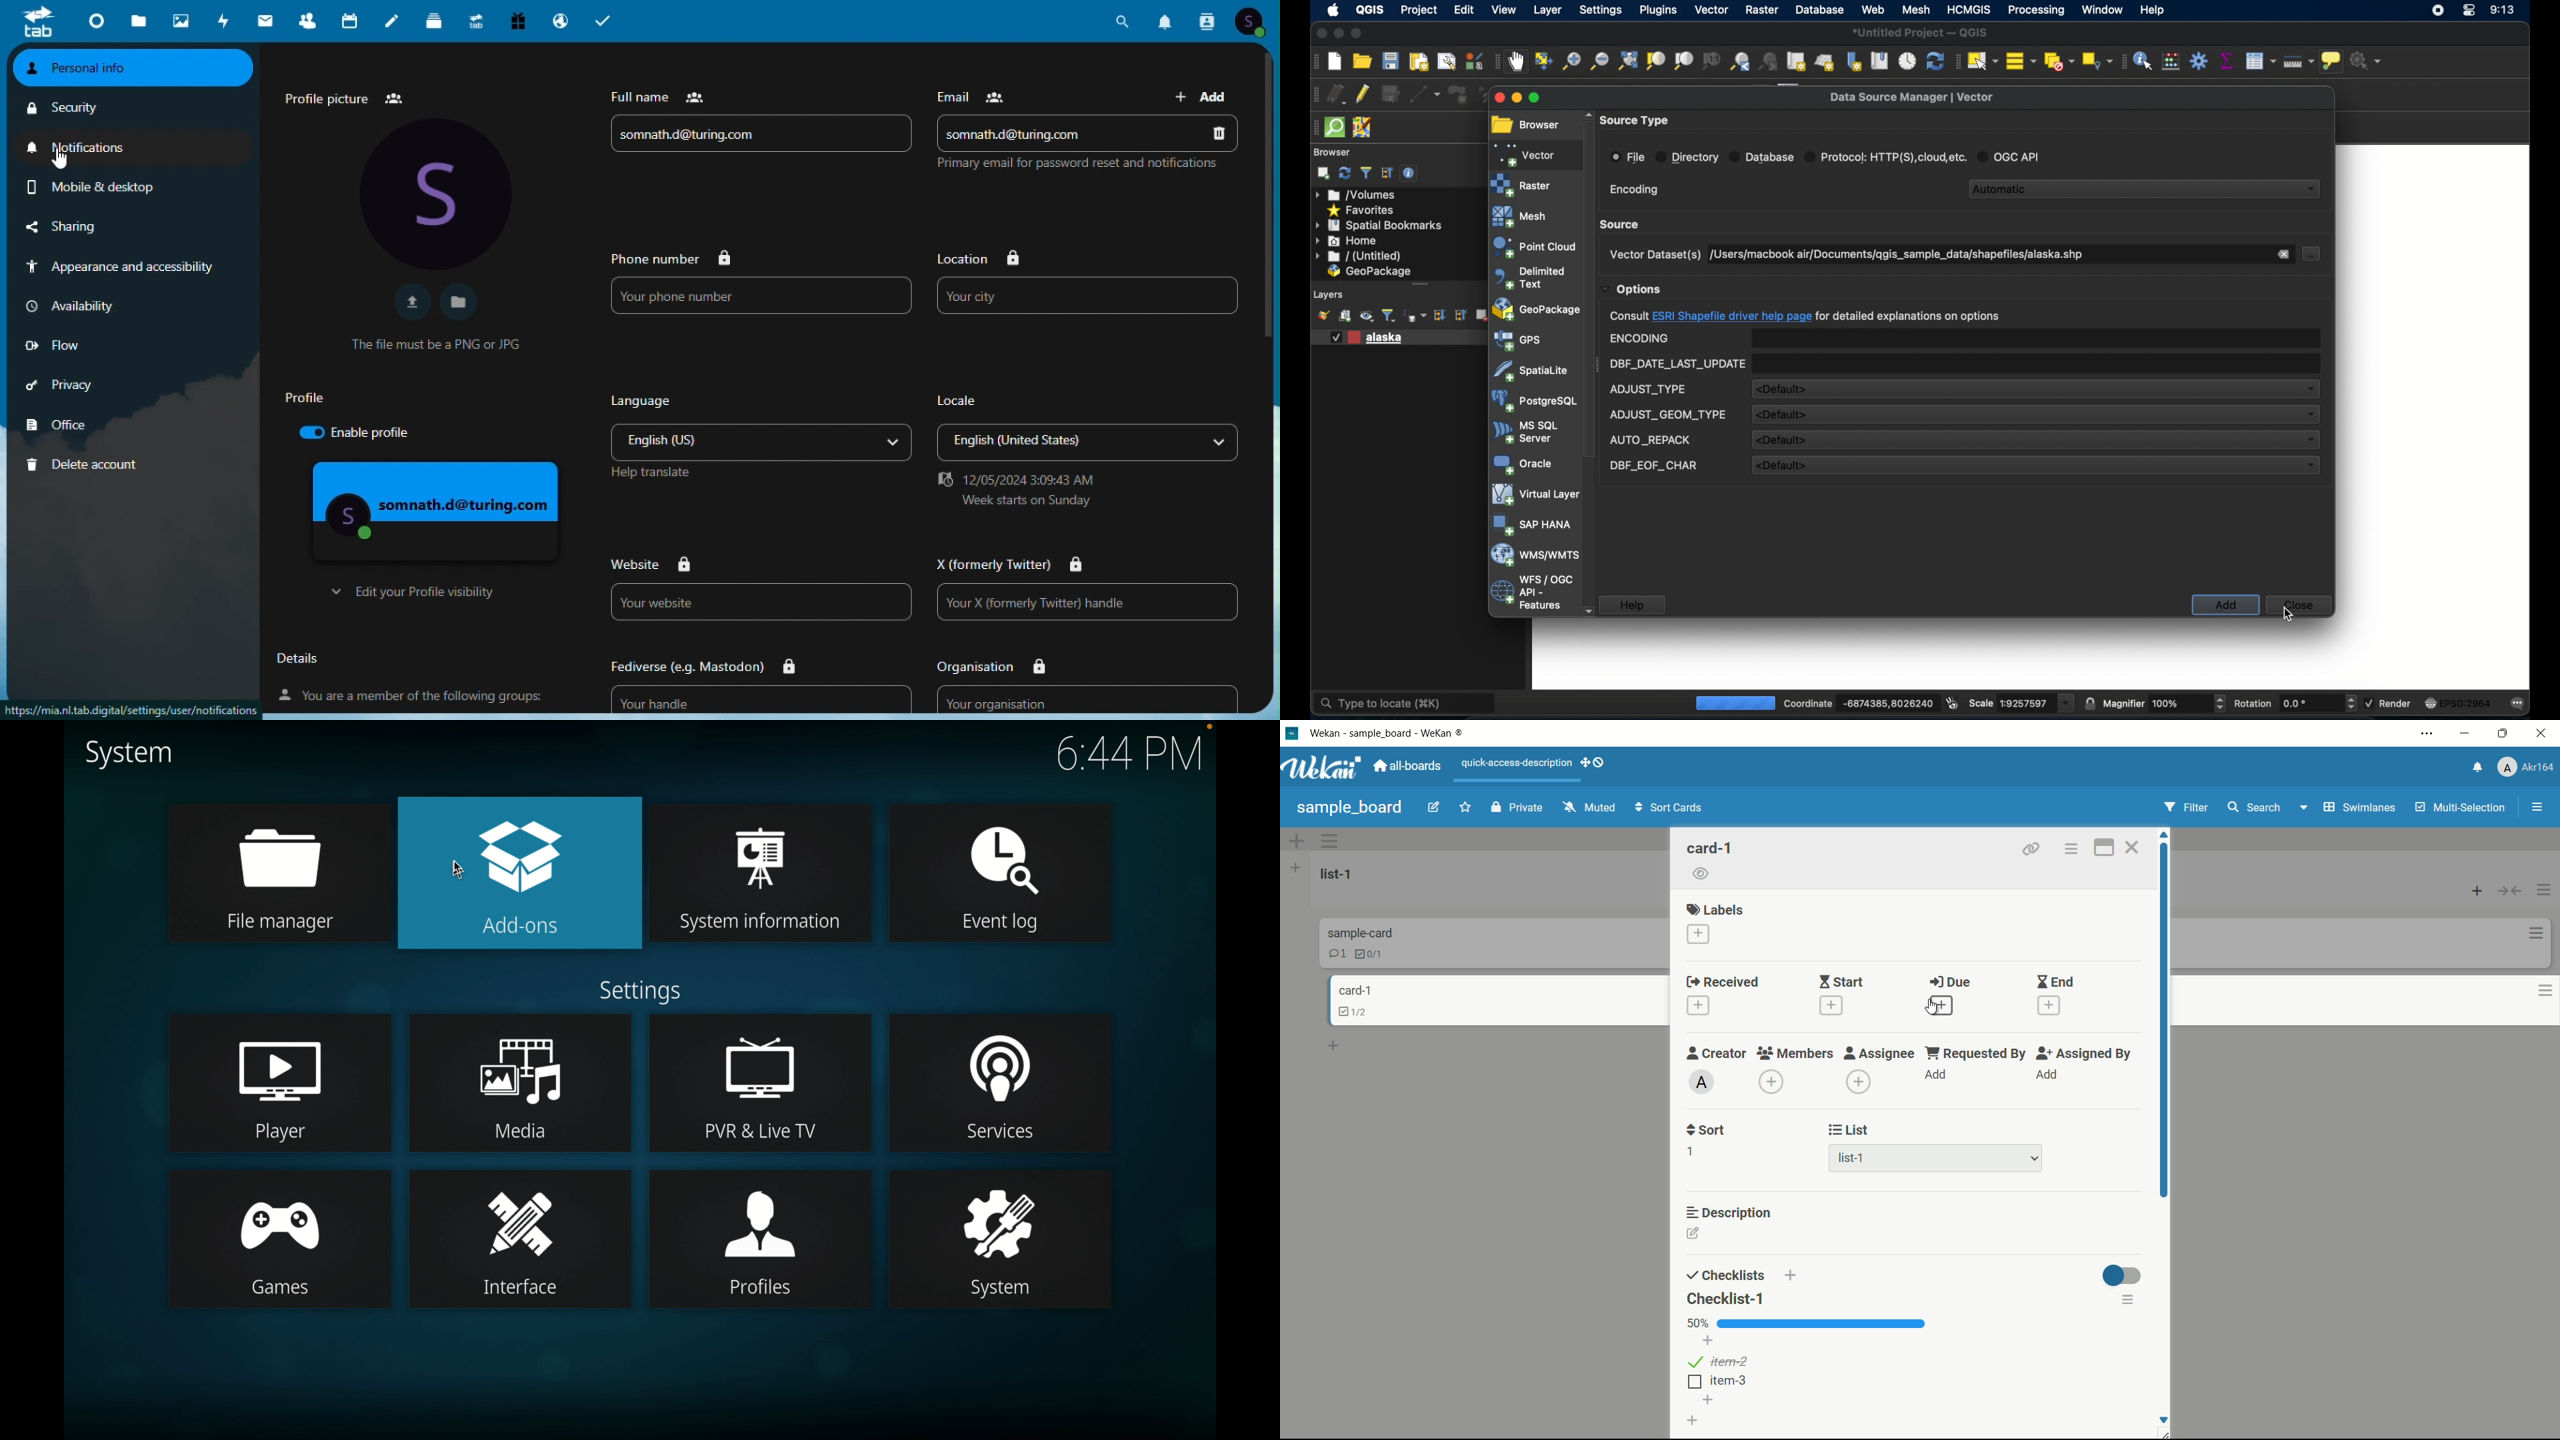  I want to click on close, so click(1319, 33).